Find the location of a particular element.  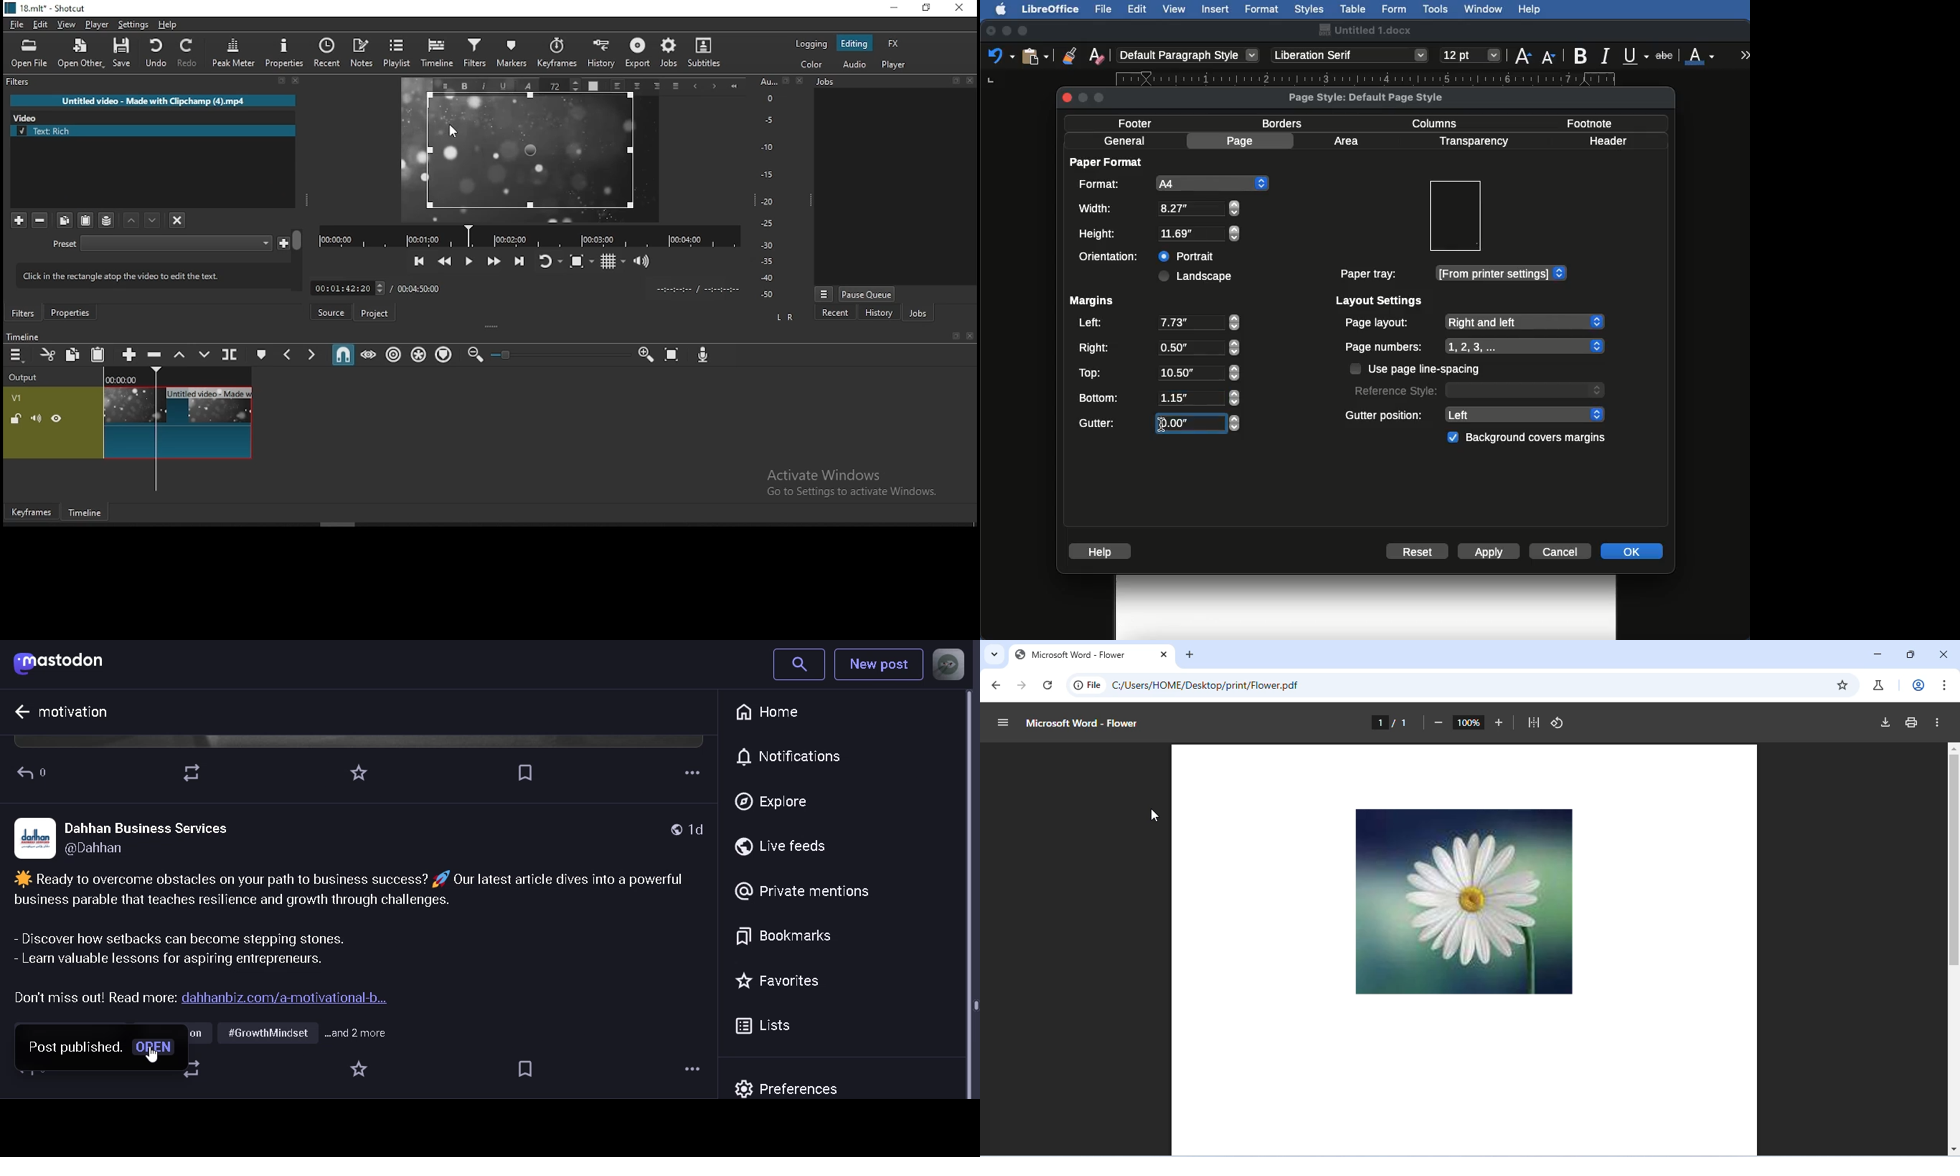

left tab is located at coordinates (989, 81).